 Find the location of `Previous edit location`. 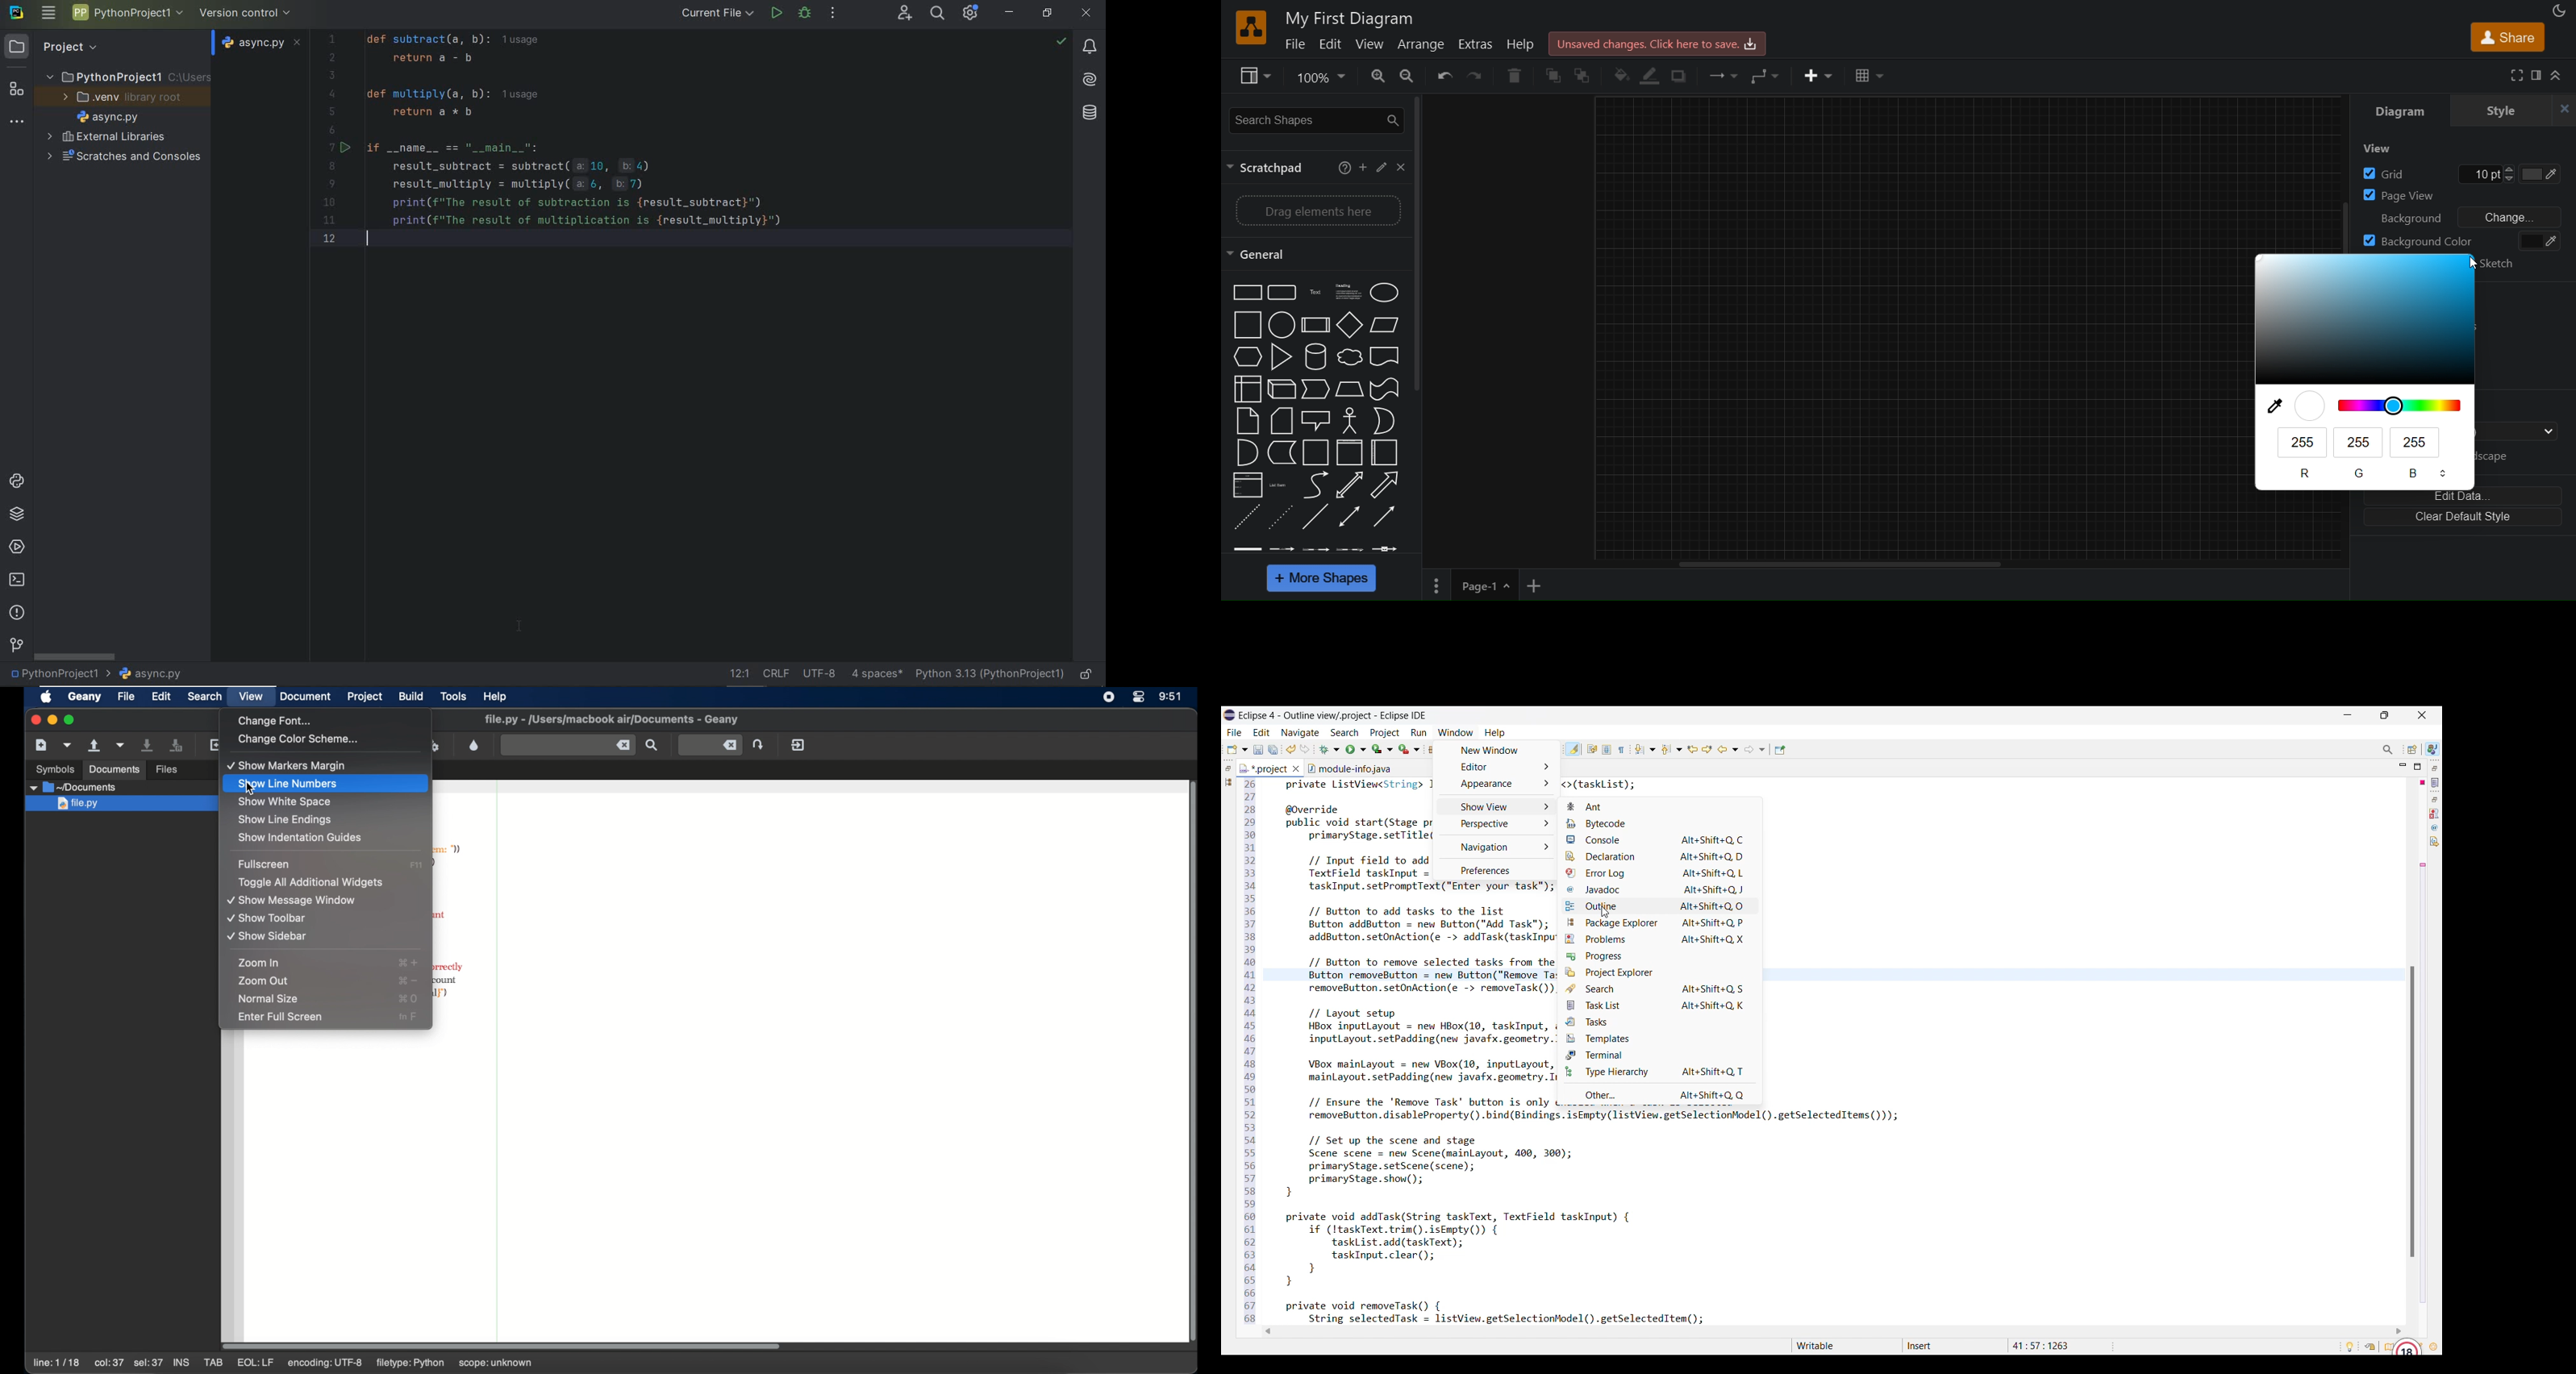

Previous edit location is located at coordinates (1693, 749).